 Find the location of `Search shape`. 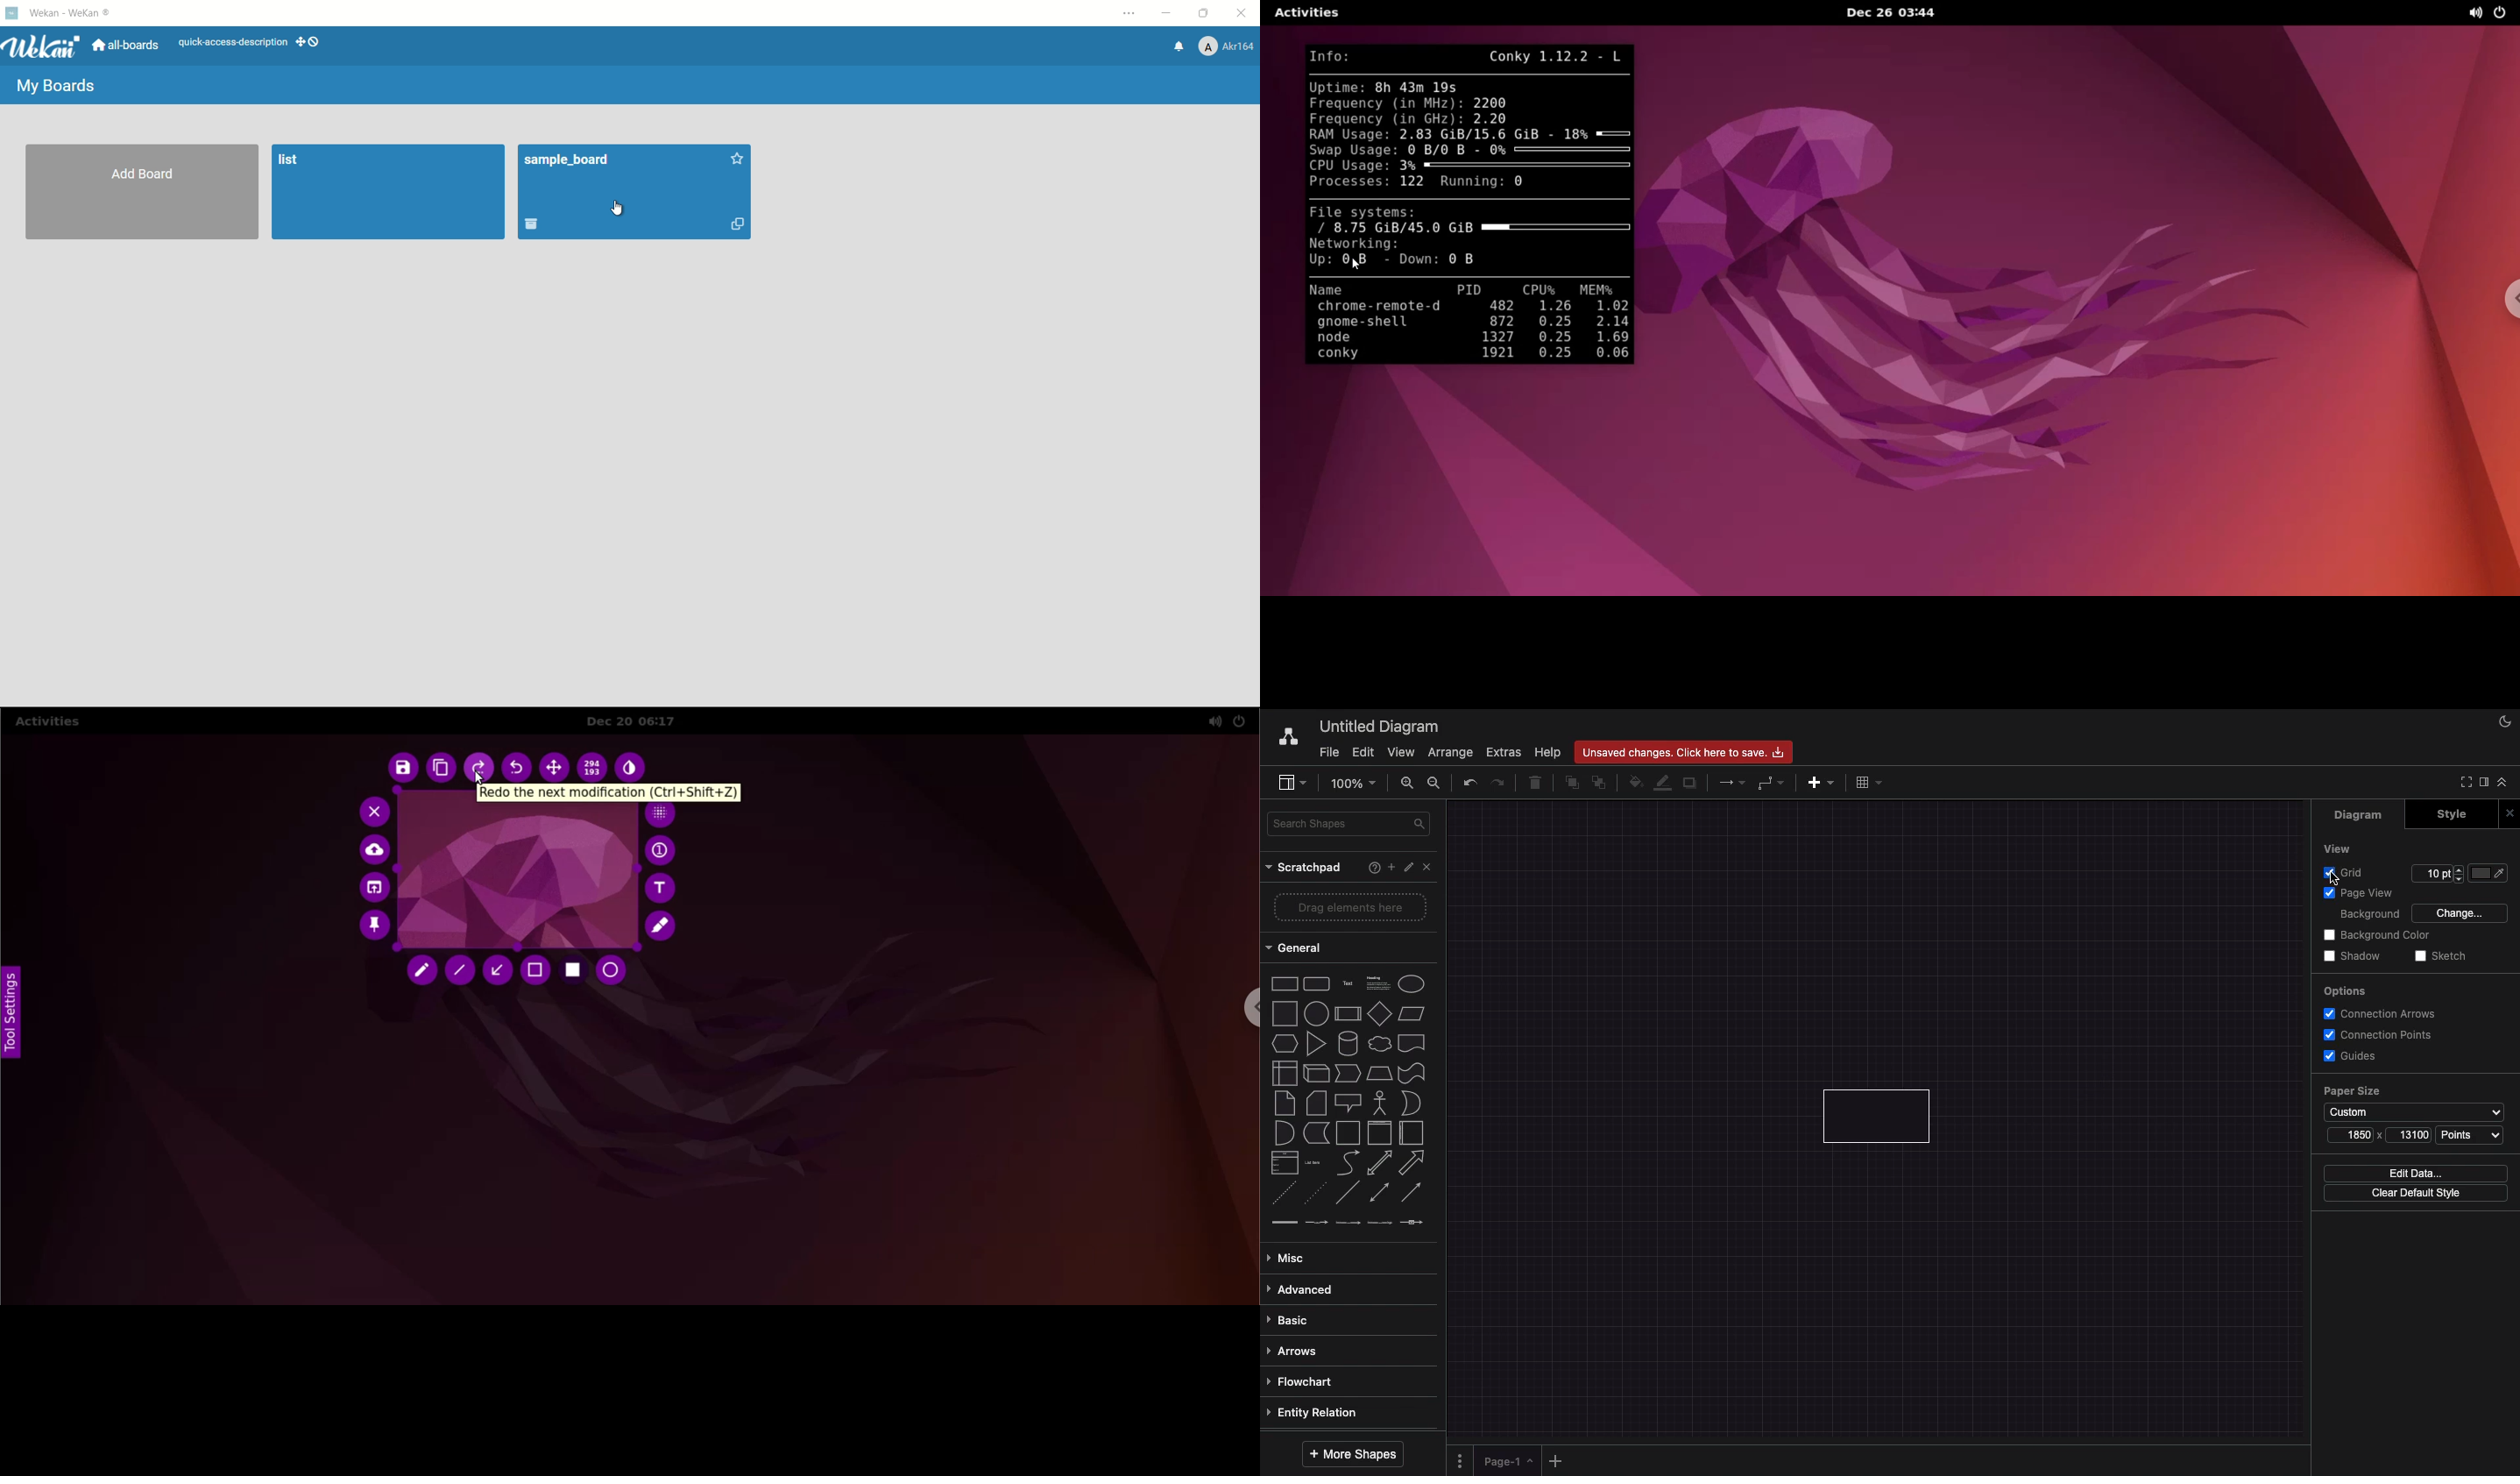

Search shape is located at coordinates (1346, 826).